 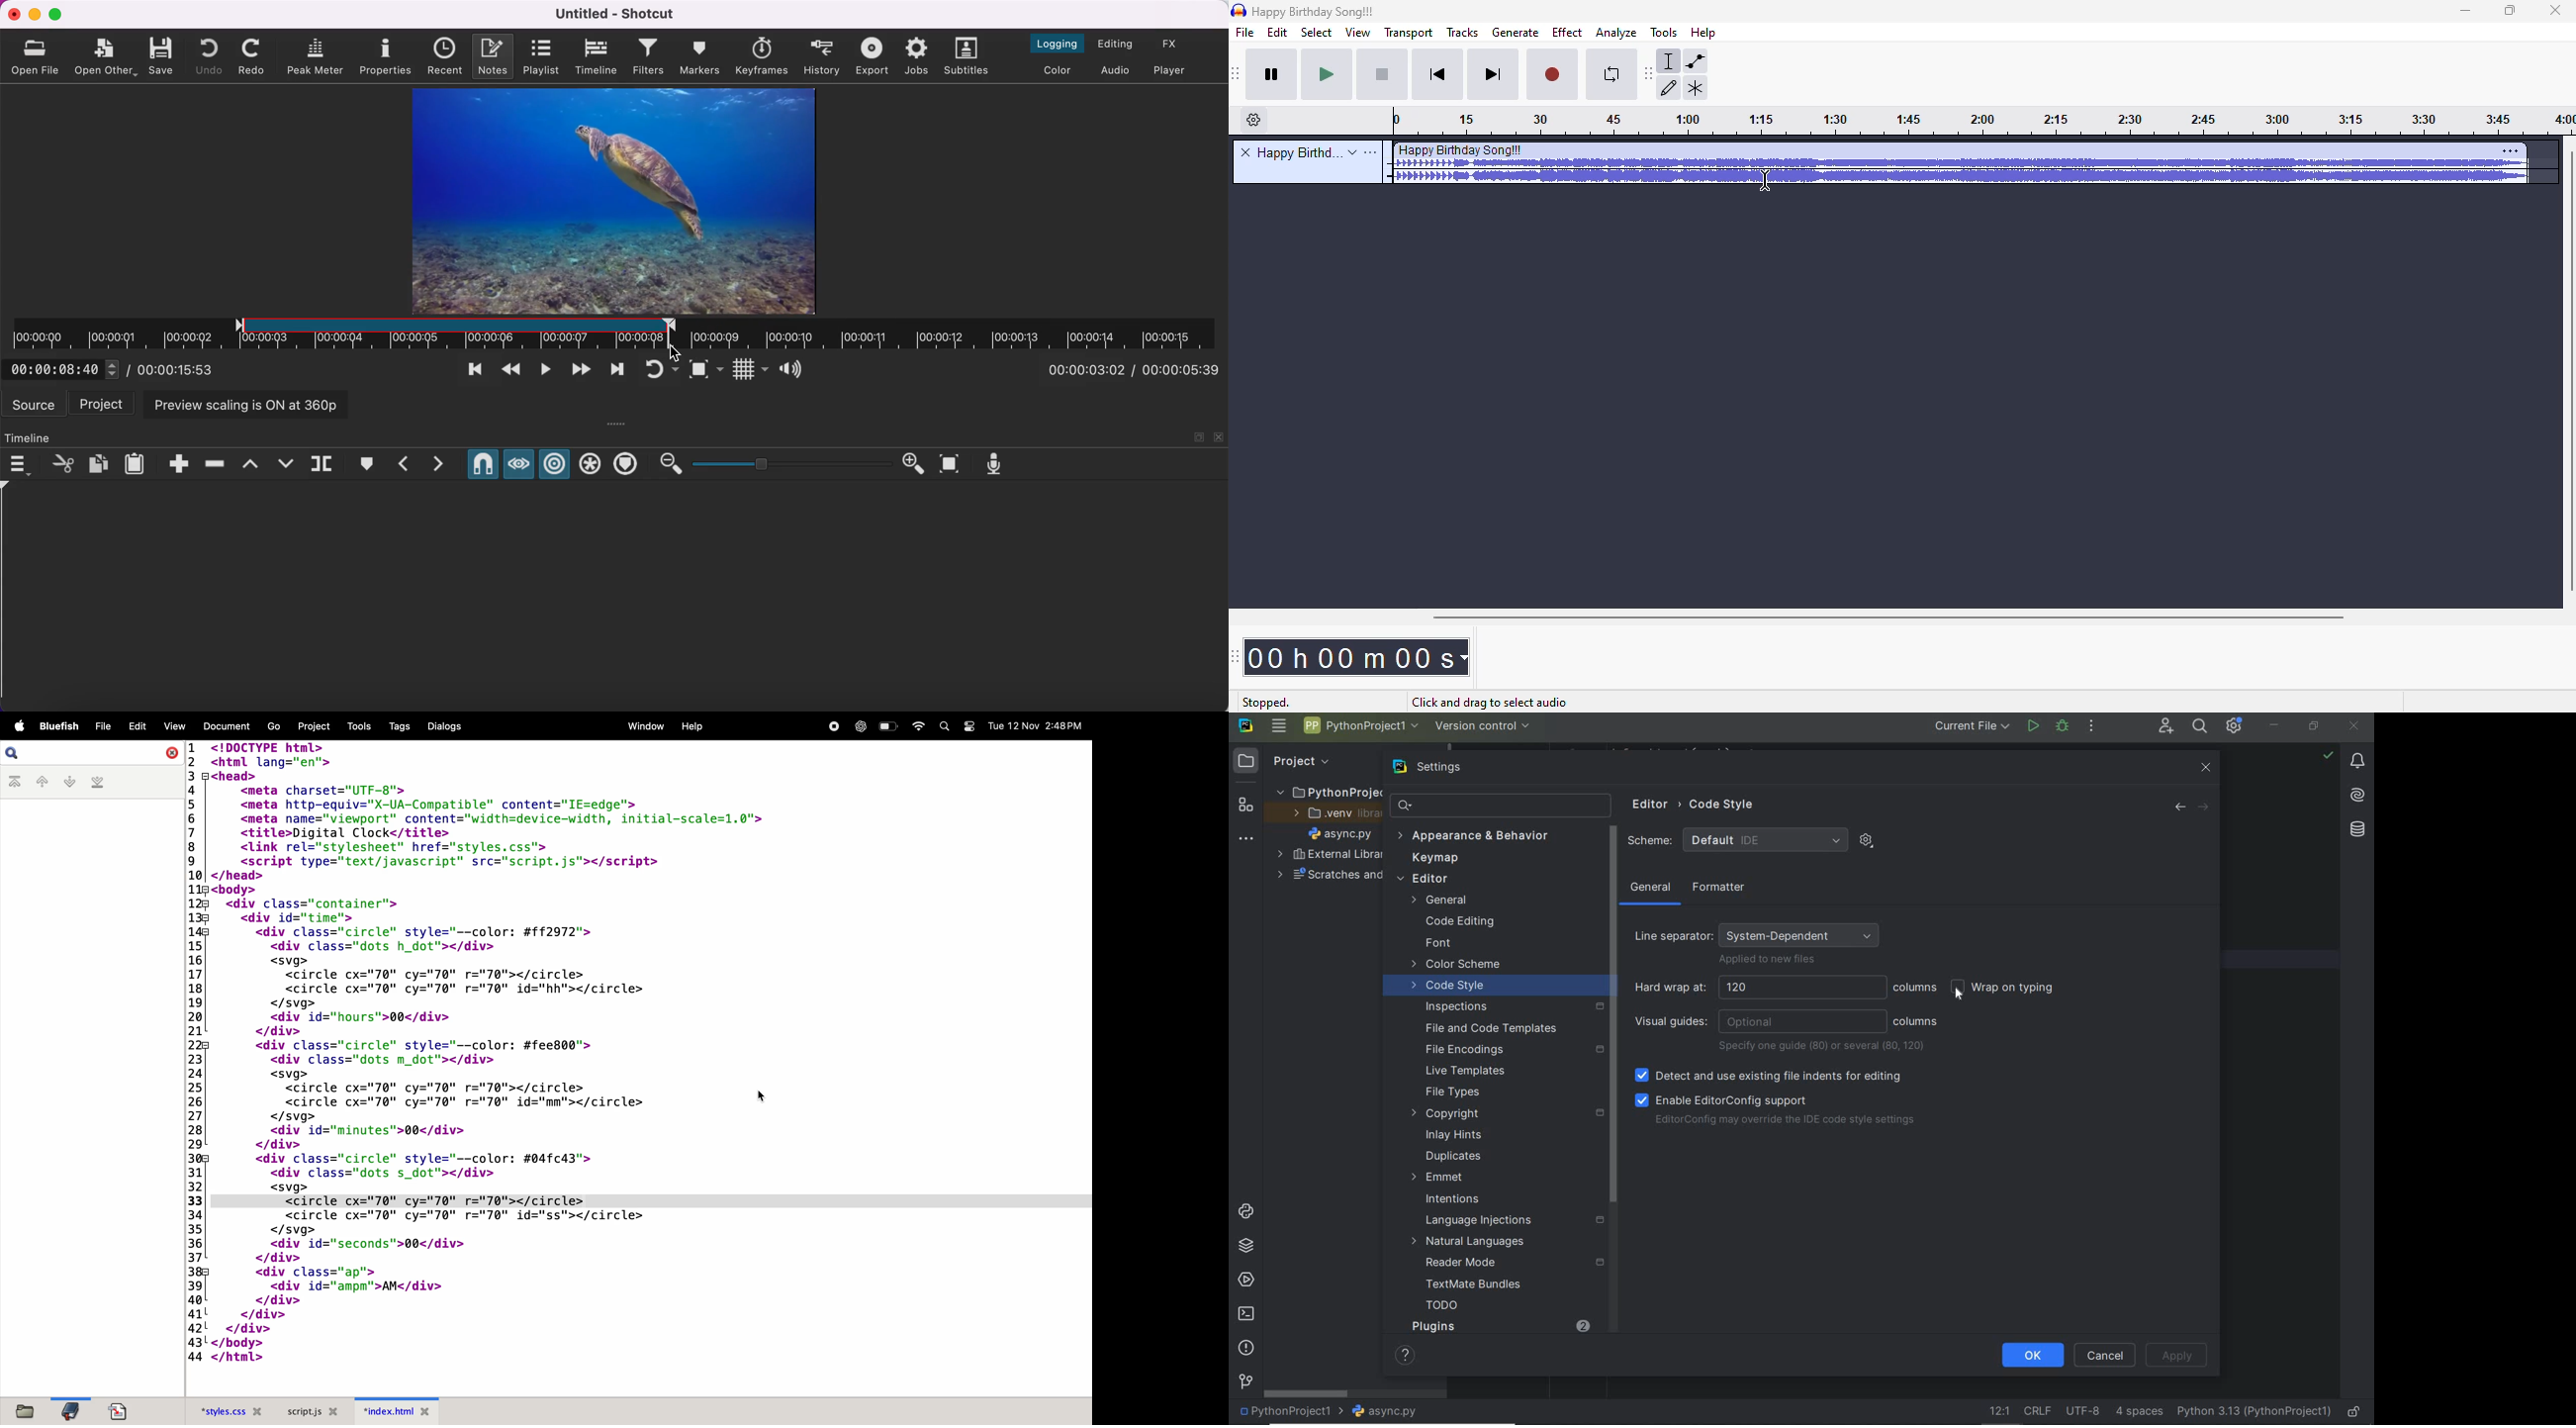 I want to click on color scheme, so click(x=1458, y=966).